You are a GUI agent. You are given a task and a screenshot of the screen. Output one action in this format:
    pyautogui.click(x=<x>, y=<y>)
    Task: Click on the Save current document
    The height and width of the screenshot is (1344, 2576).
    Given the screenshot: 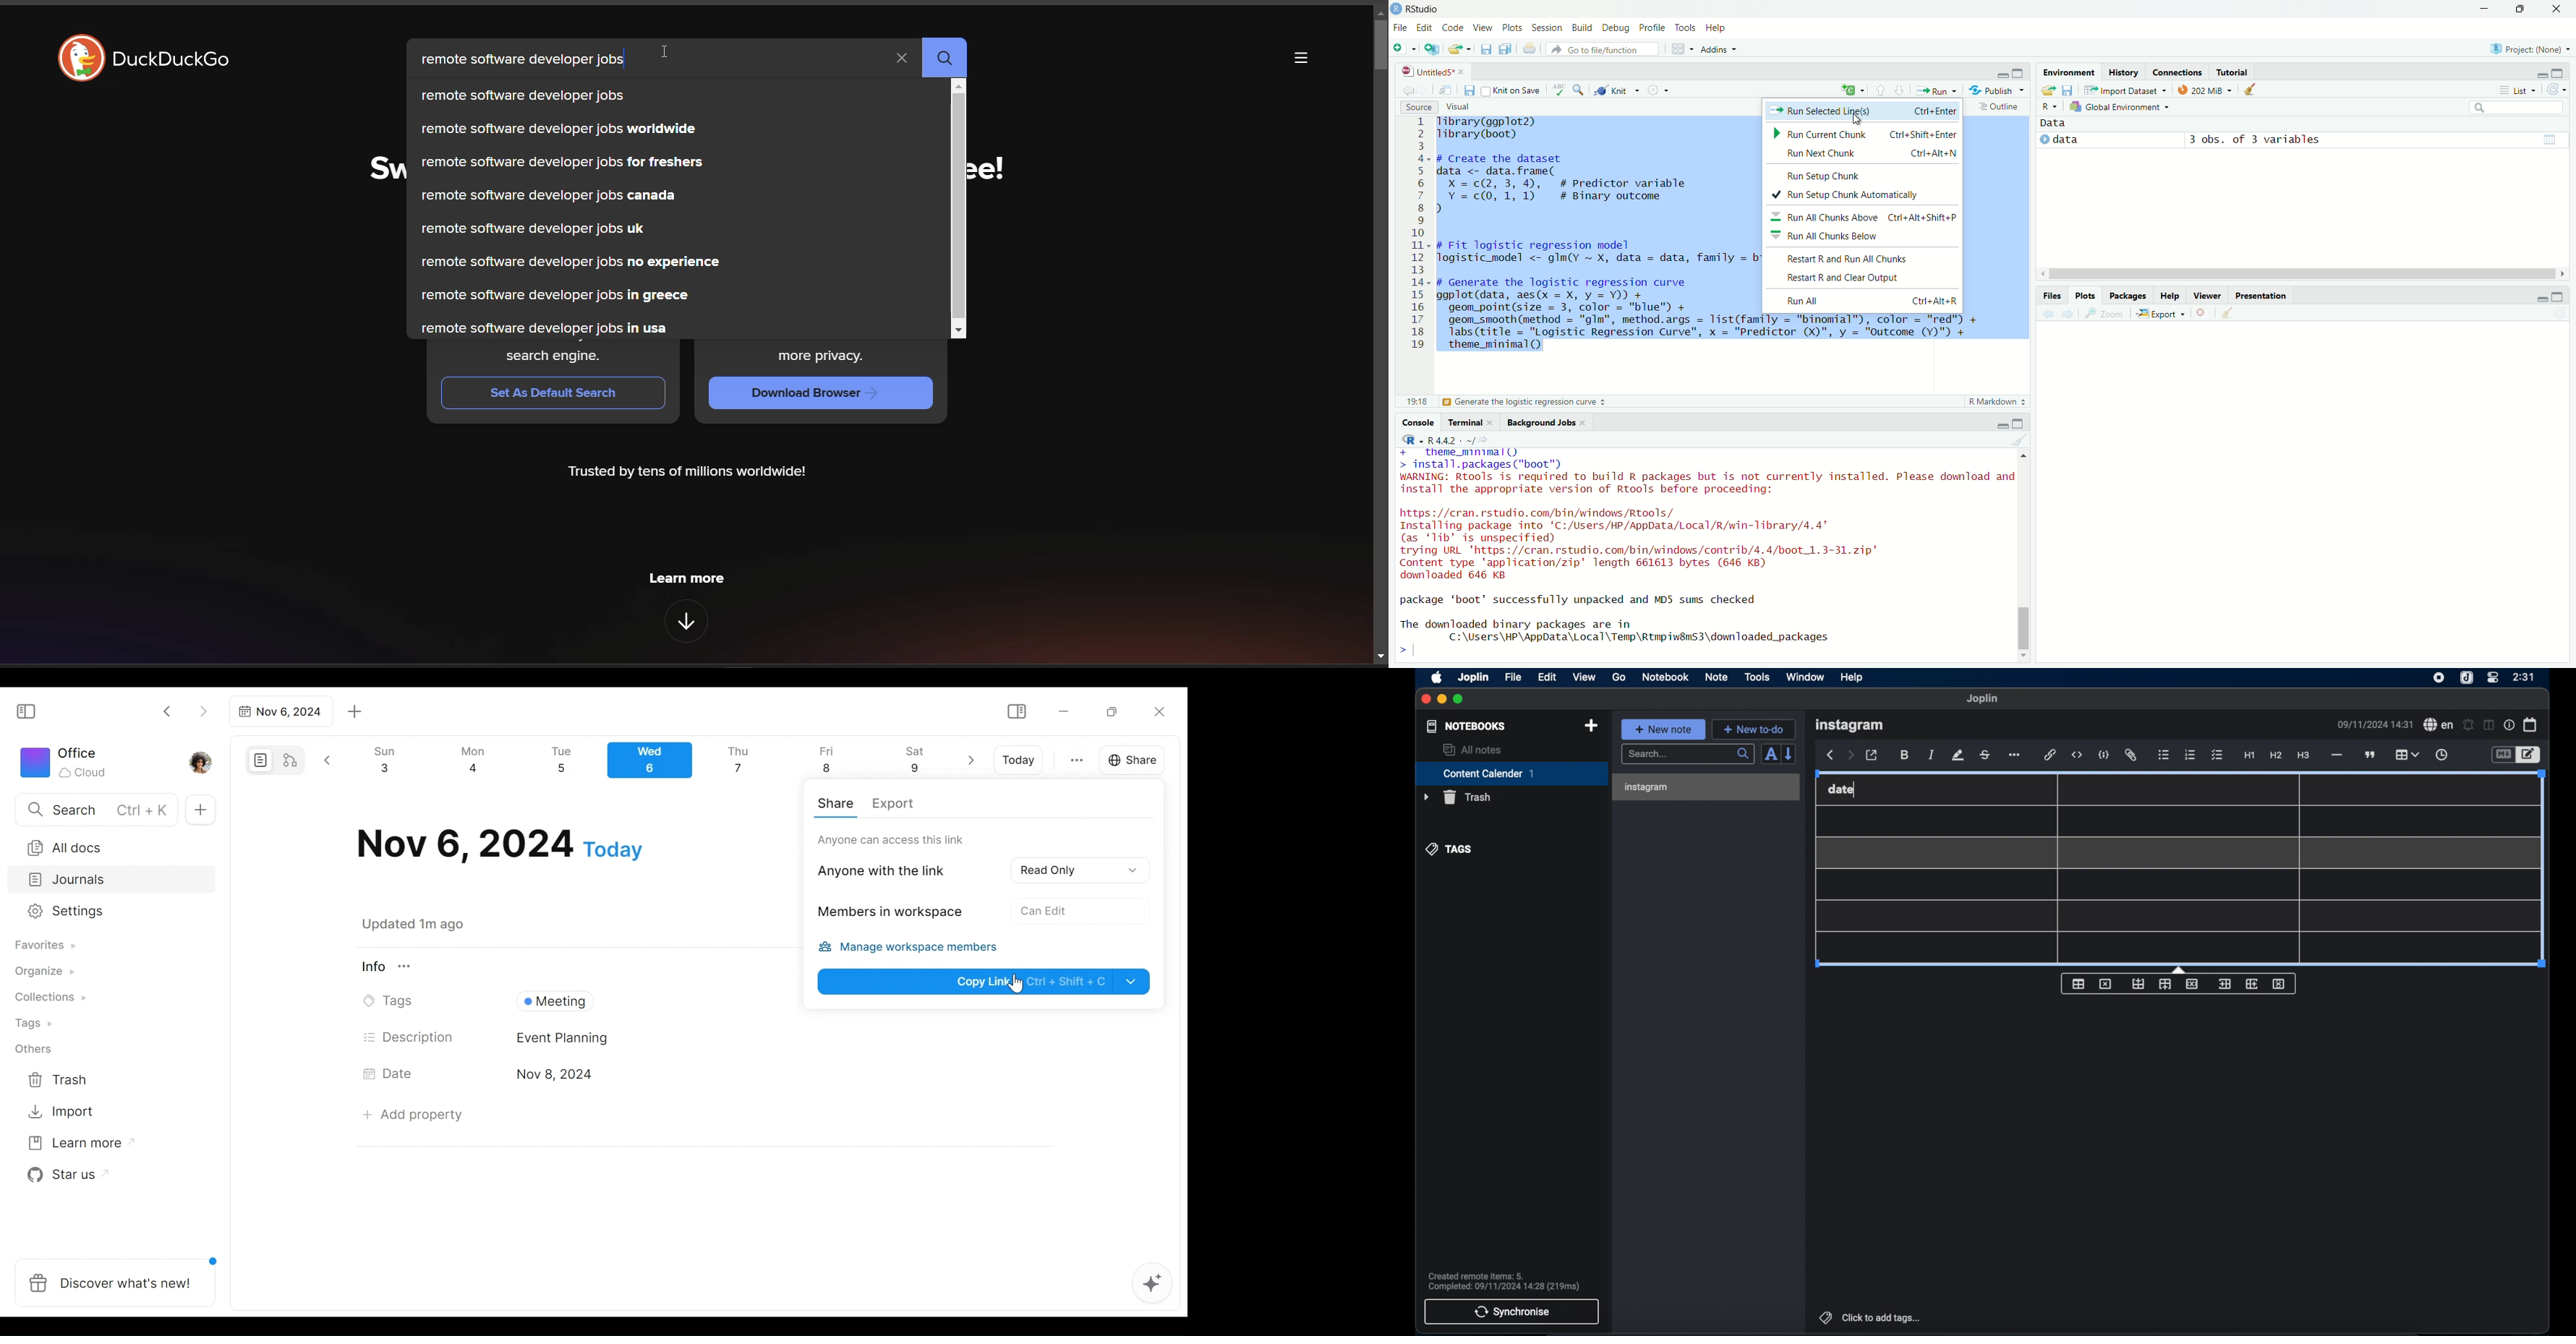 What is the action you would take?
    pyautogui.click(x=1486, y=48)
    